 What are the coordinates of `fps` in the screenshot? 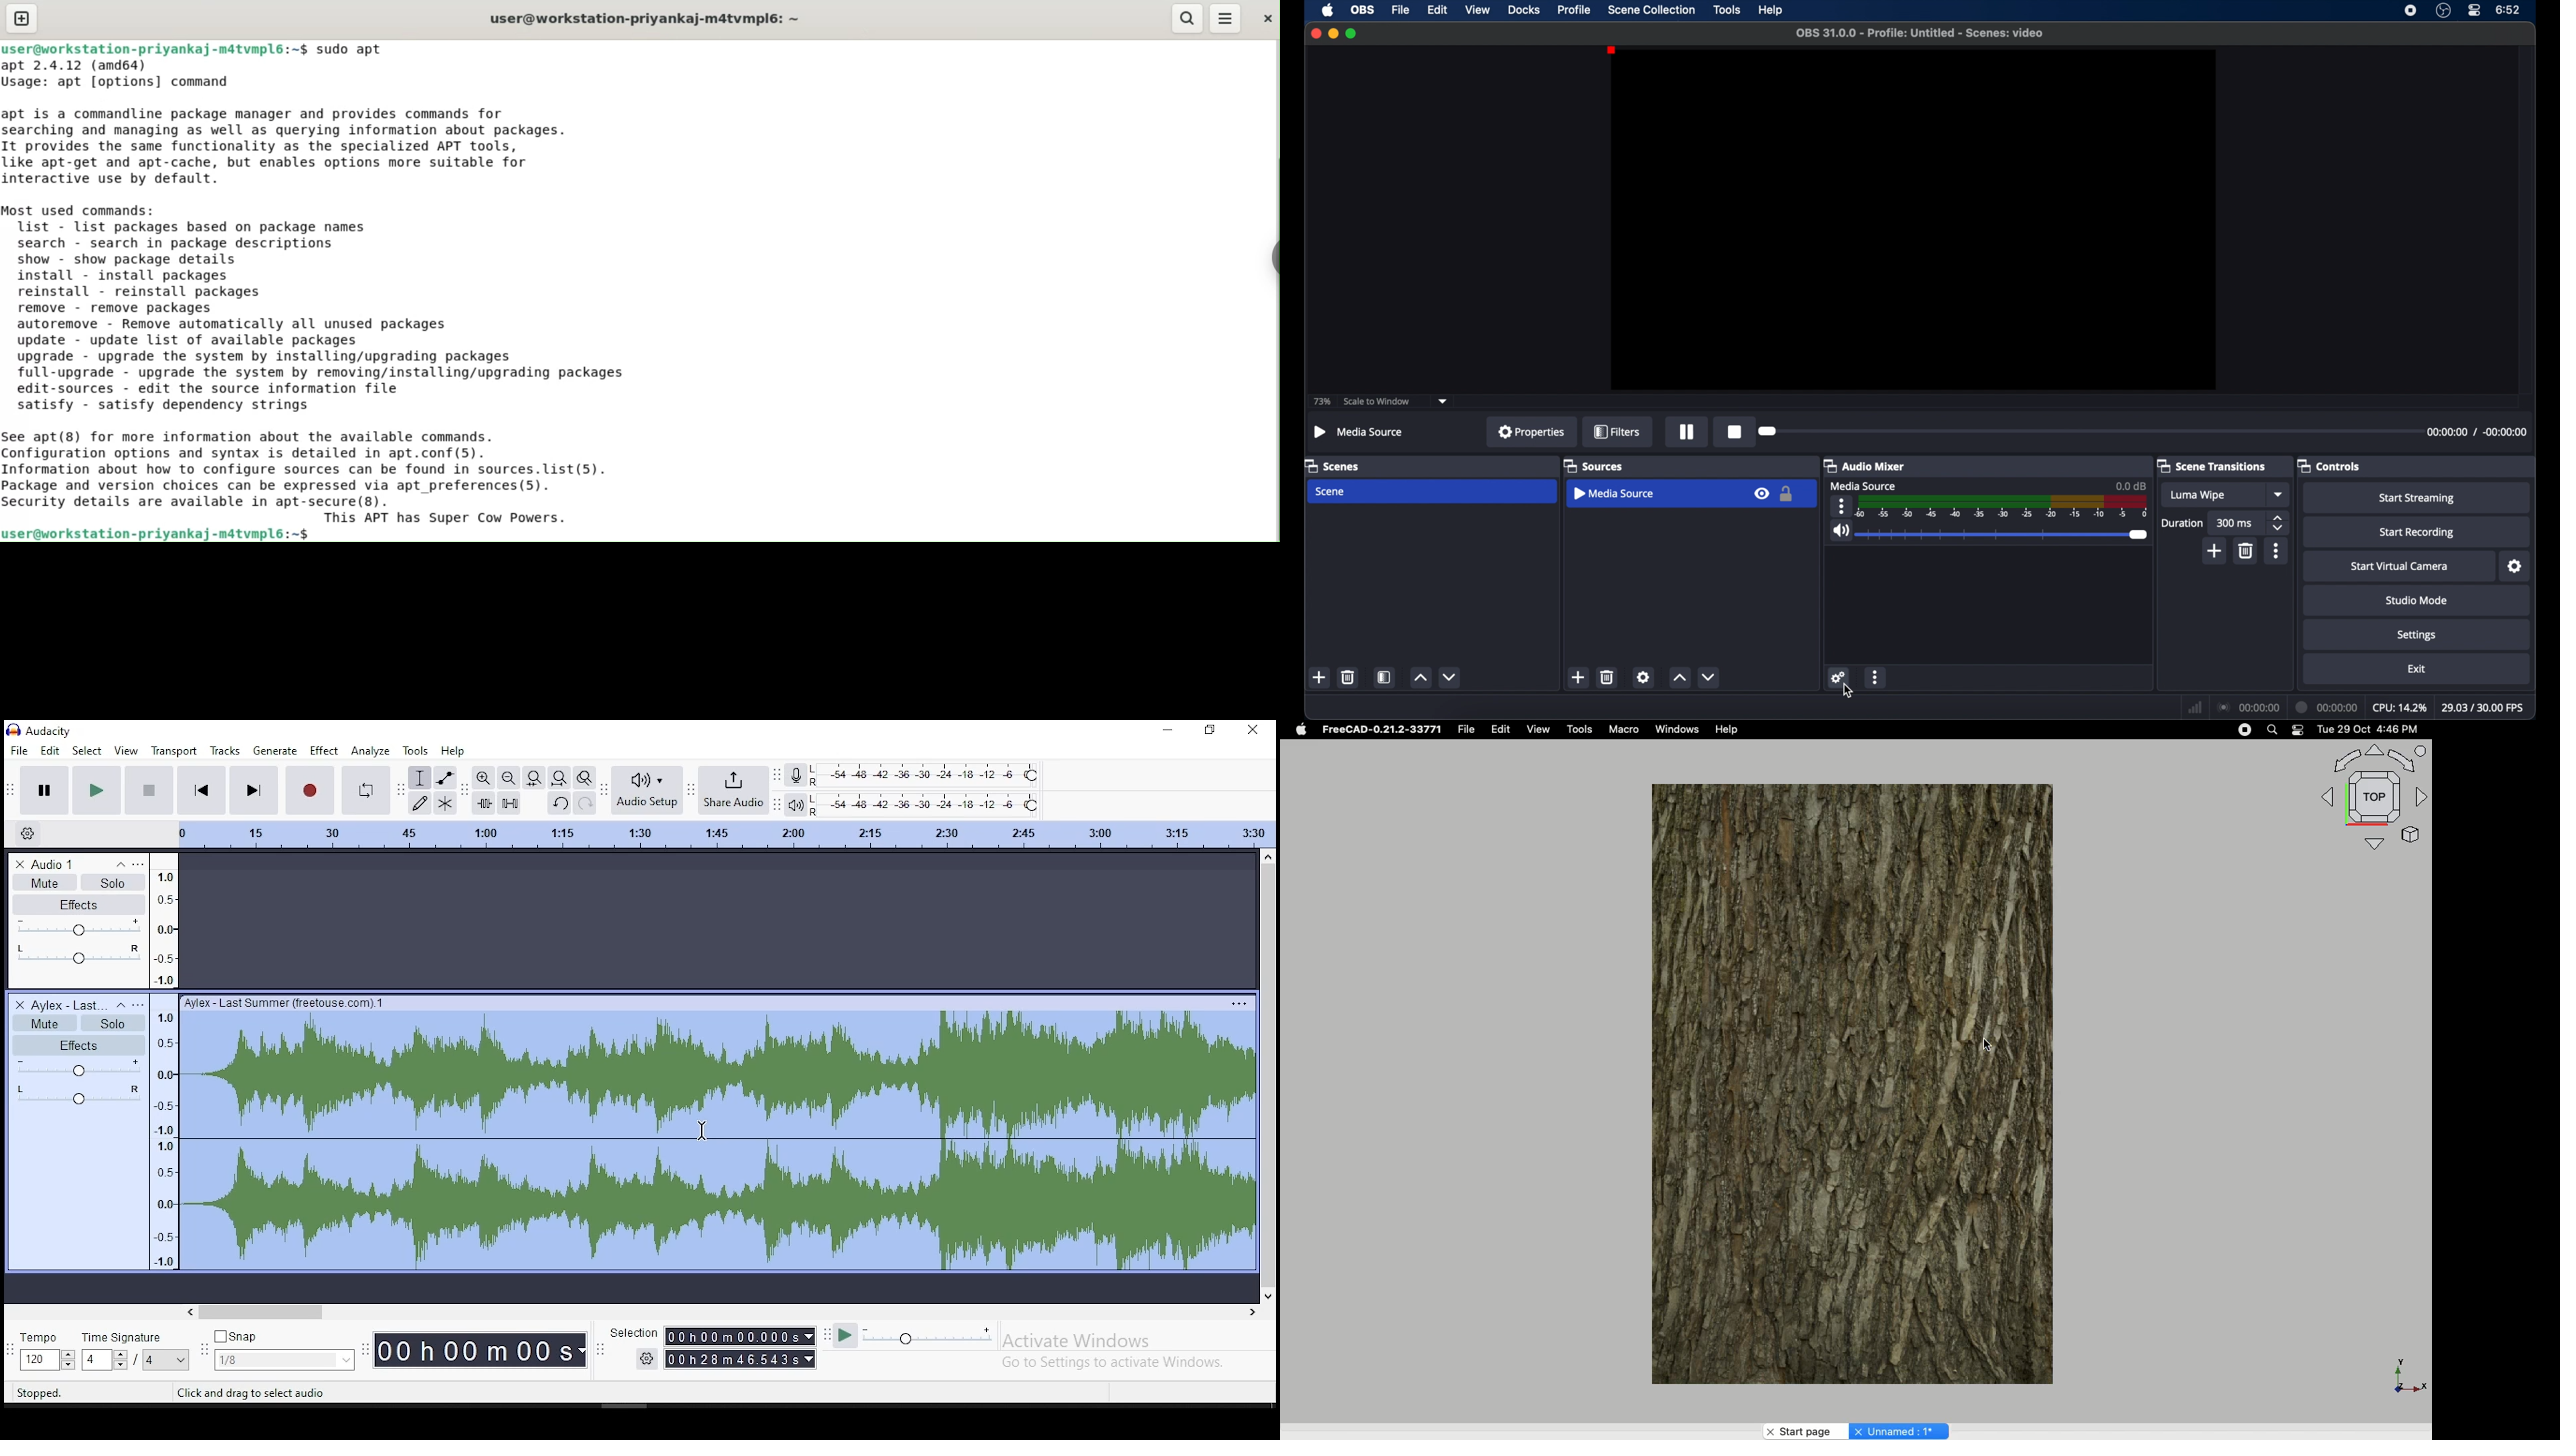 It's located at (2483, 708).